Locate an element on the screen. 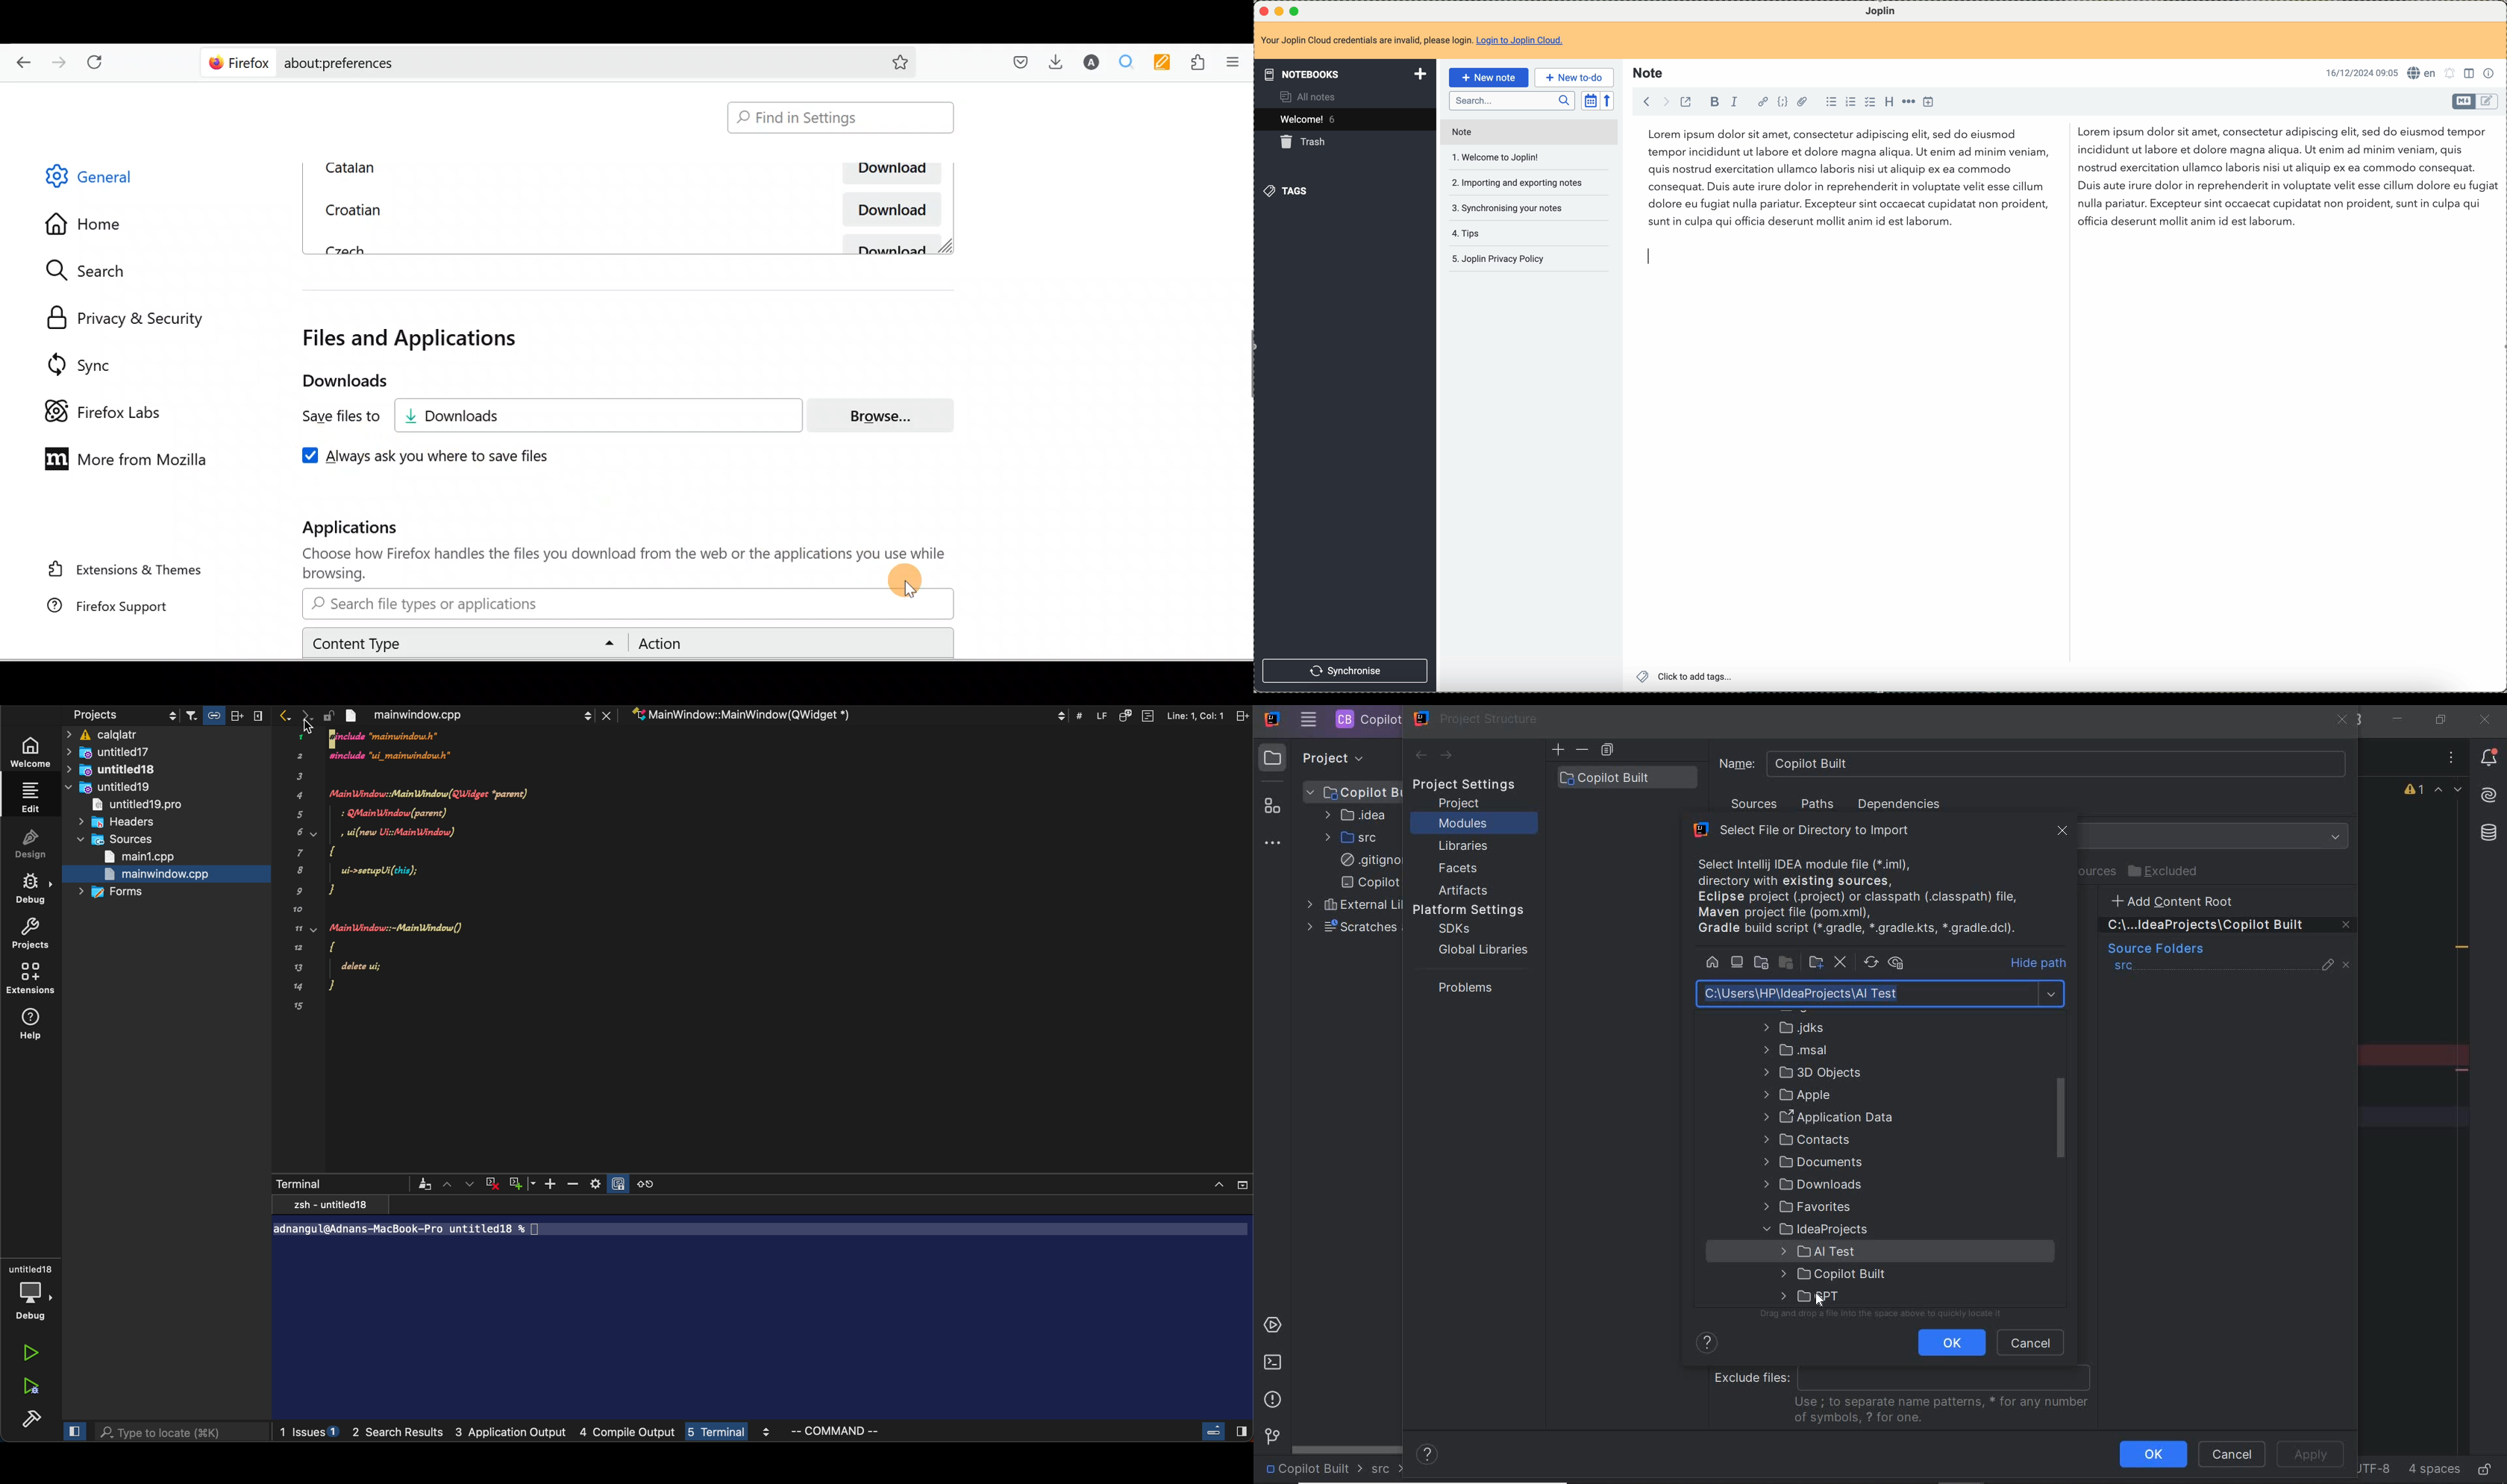  2 search result is located at coordinates (401, 1435).